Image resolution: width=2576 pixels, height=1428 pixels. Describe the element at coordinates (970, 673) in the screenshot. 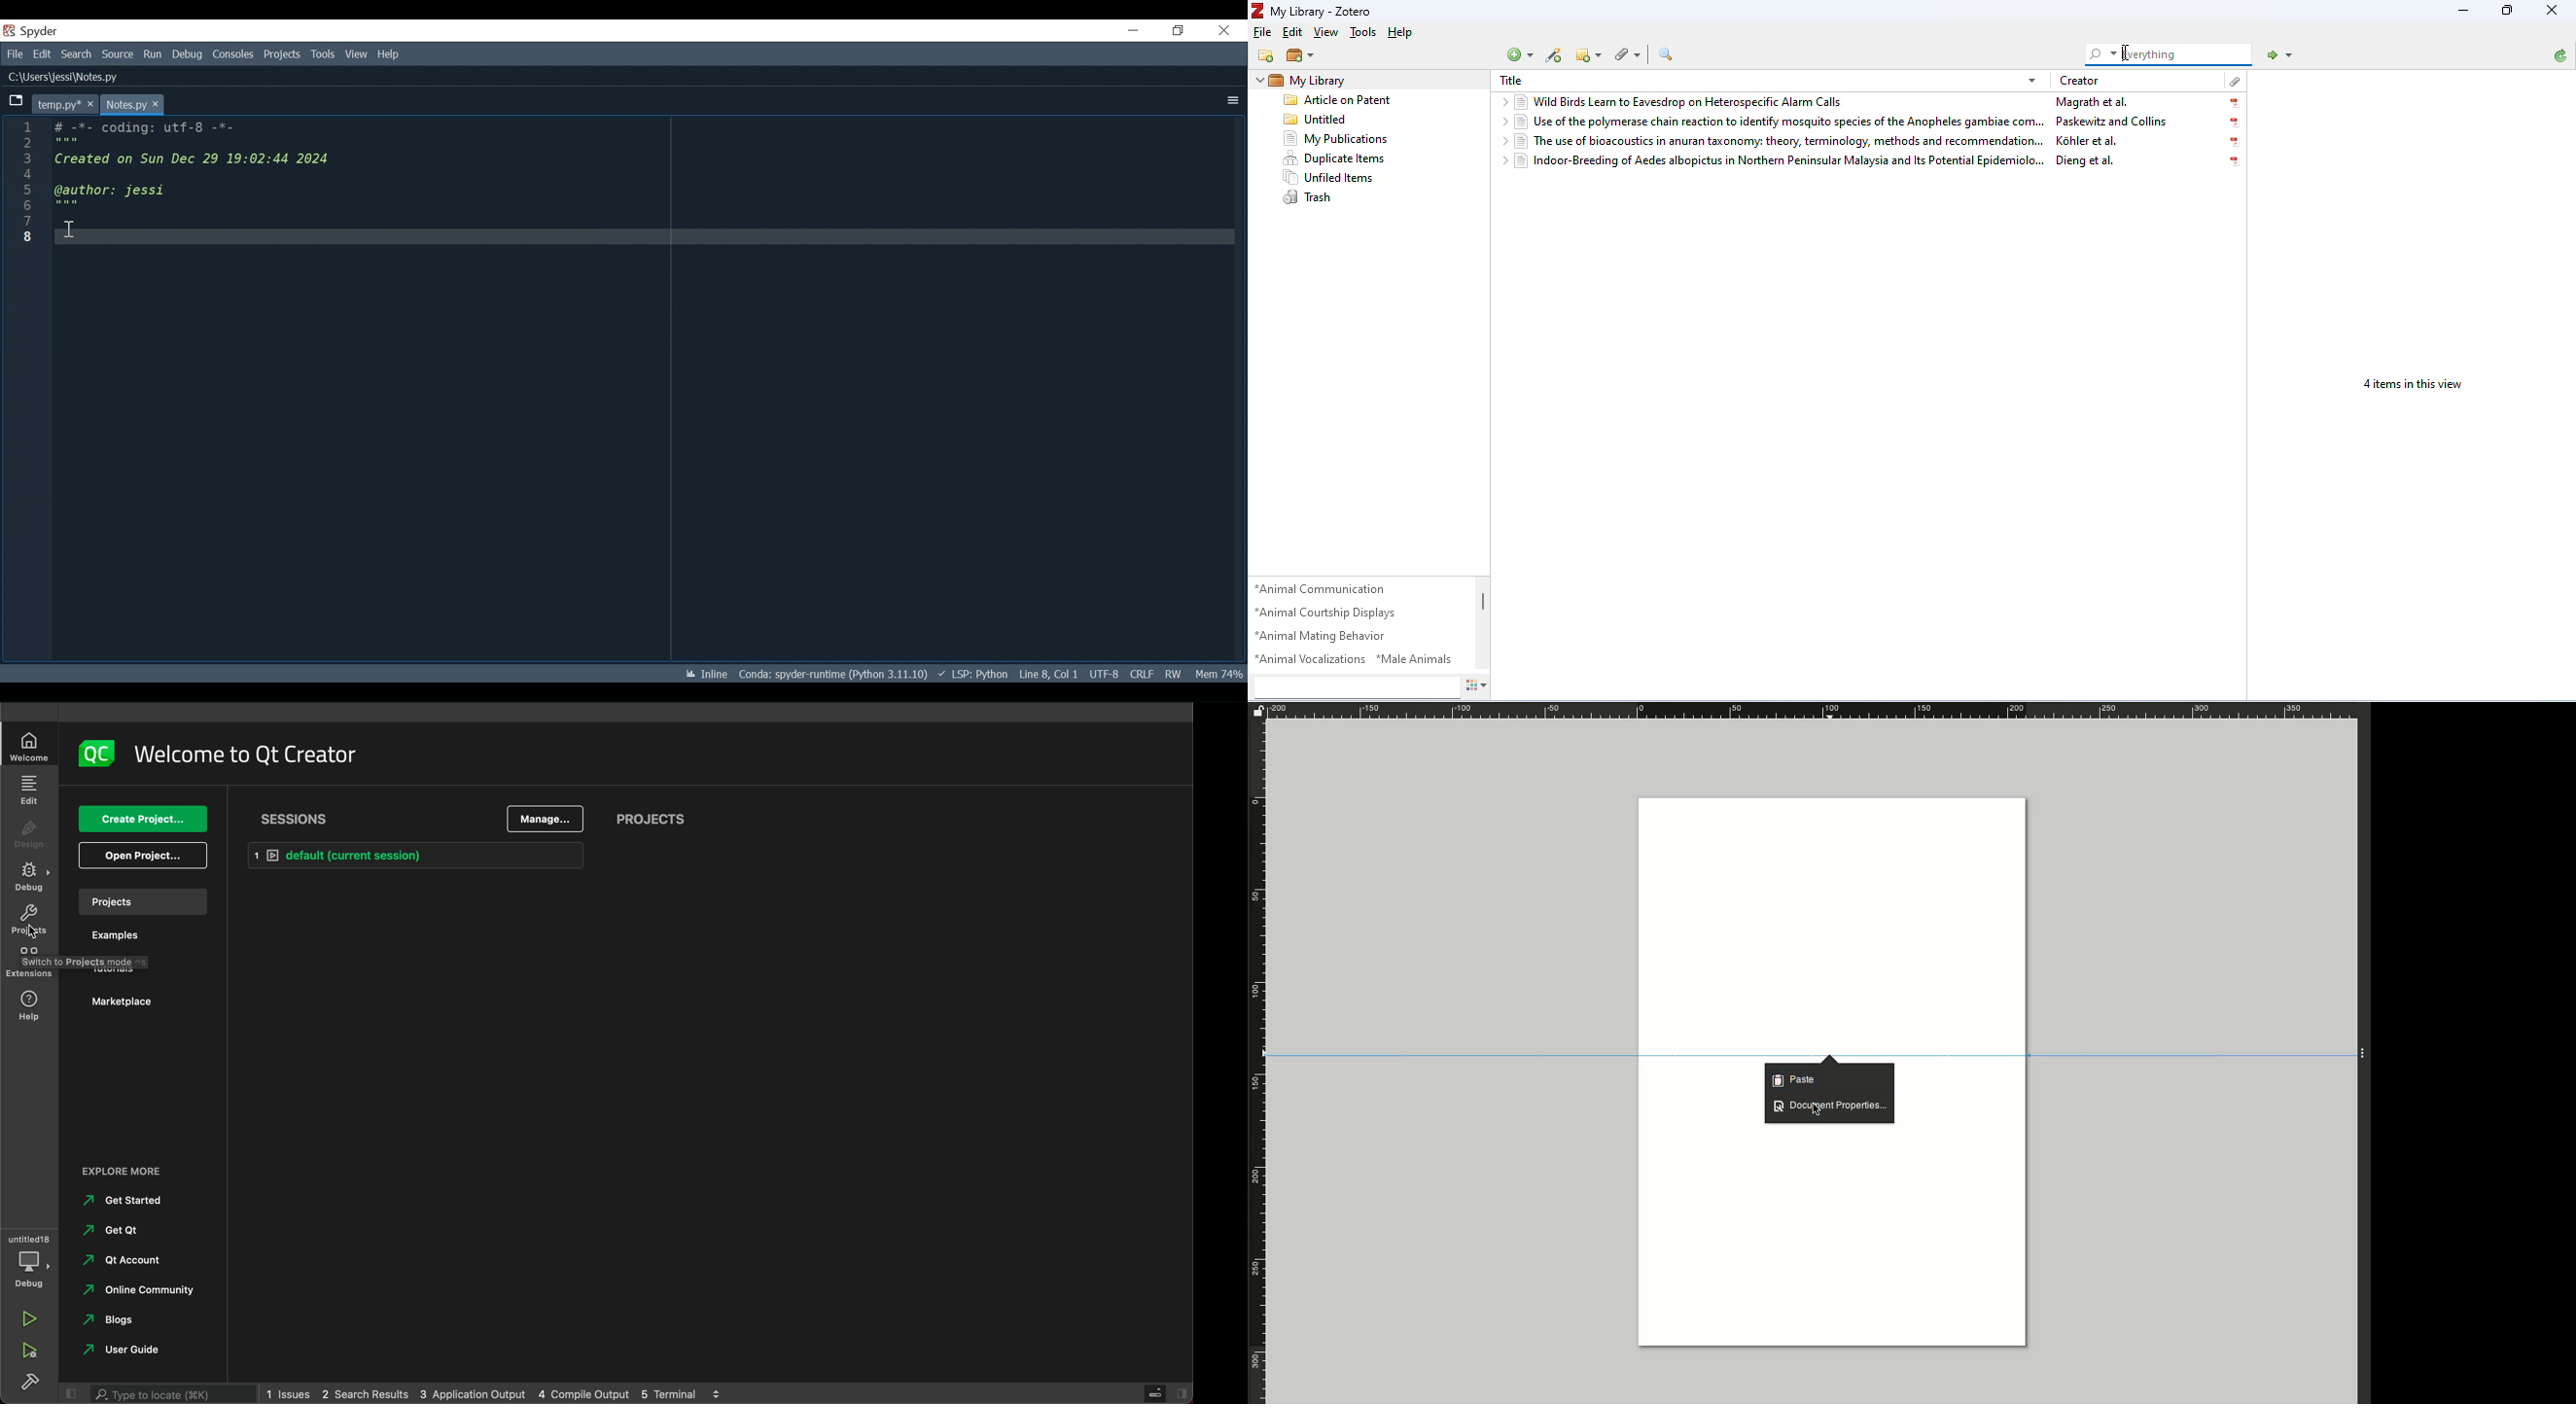

I see `Language` at that location.